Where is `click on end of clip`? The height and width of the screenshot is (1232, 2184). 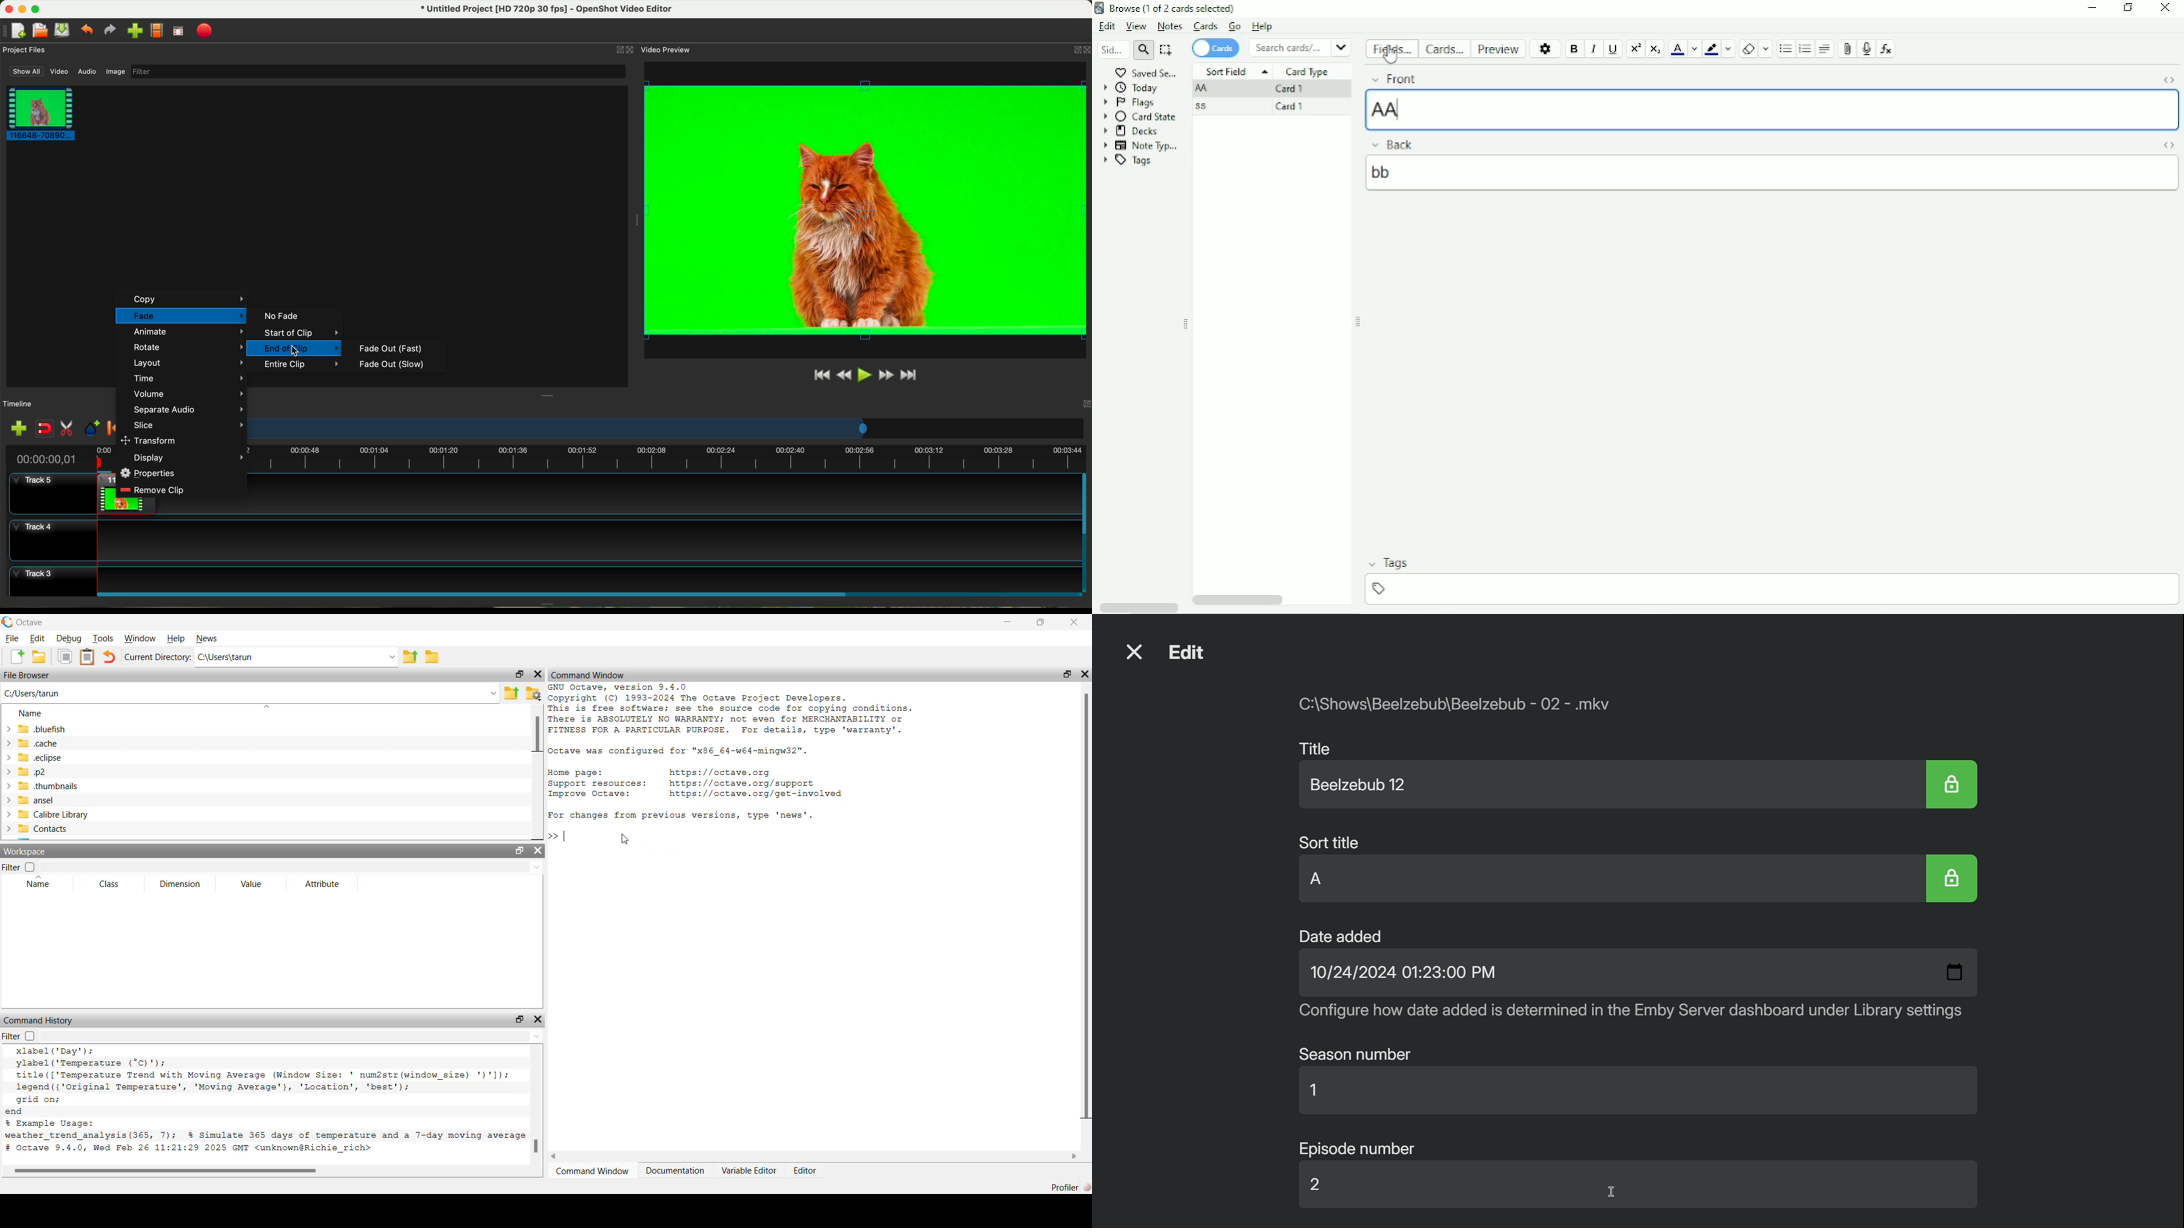 click on end of clip is located at coordinates (294, 349).